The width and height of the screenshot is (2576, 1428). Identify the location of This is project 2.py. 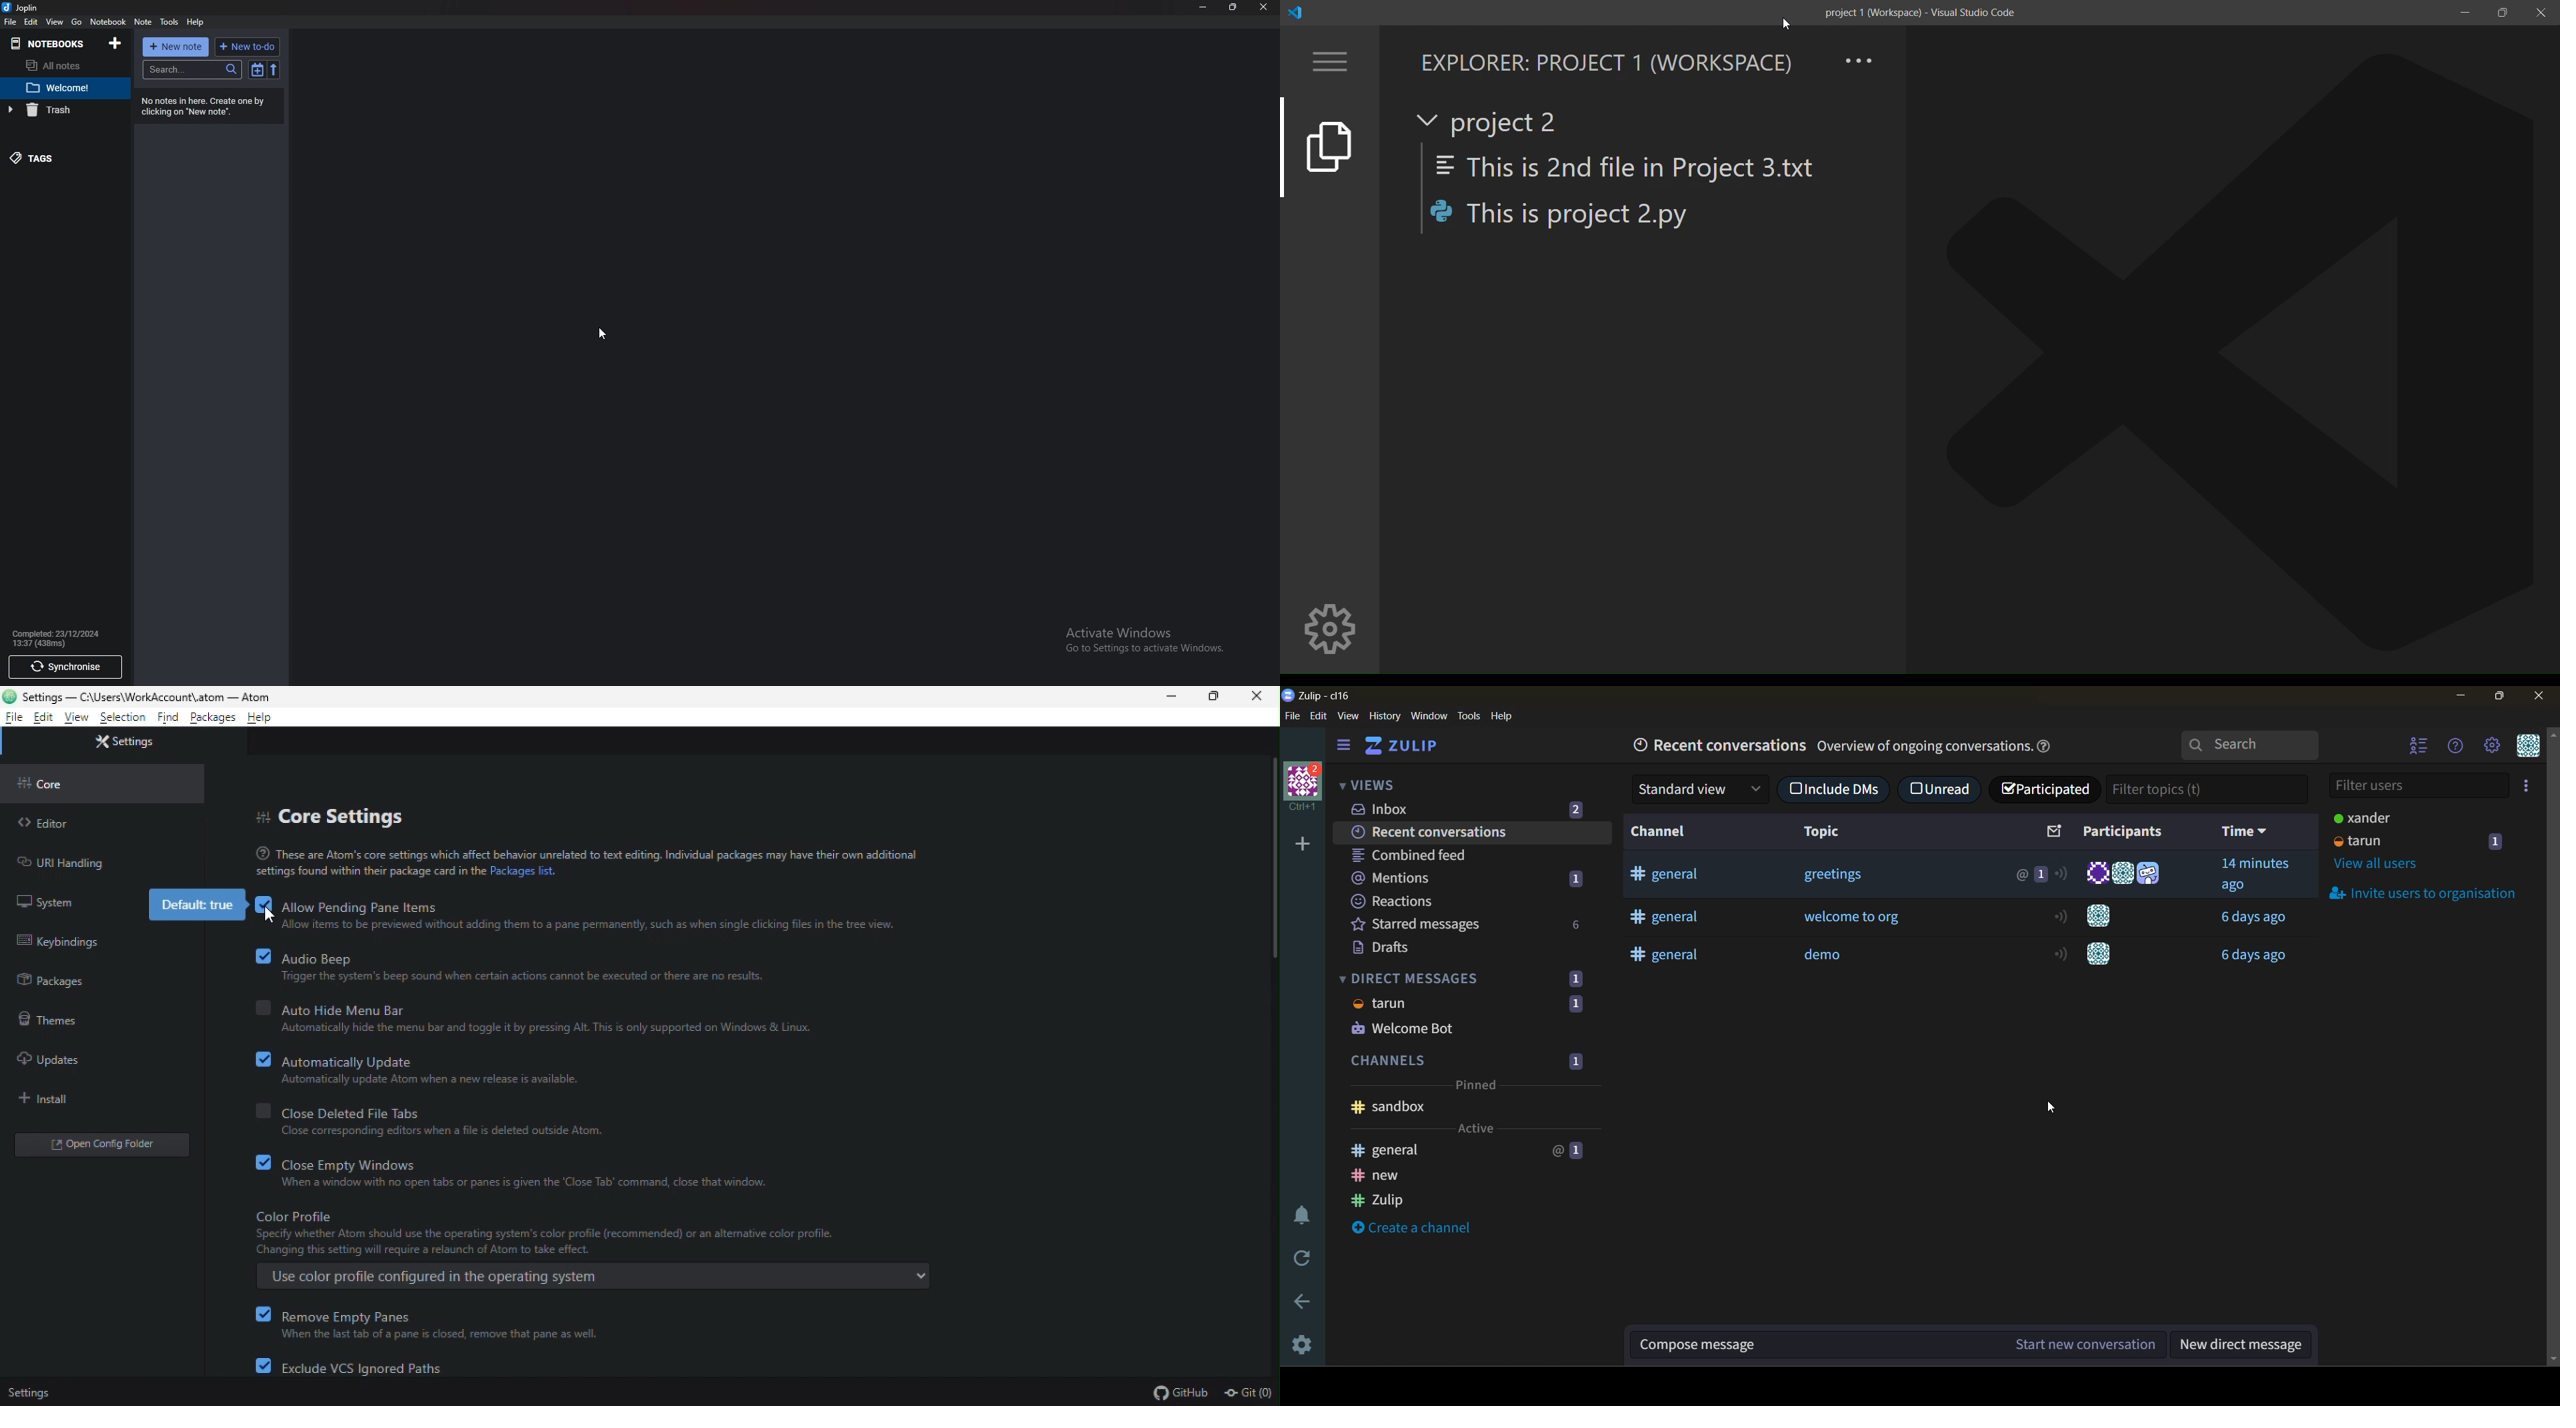
(1573, 216).